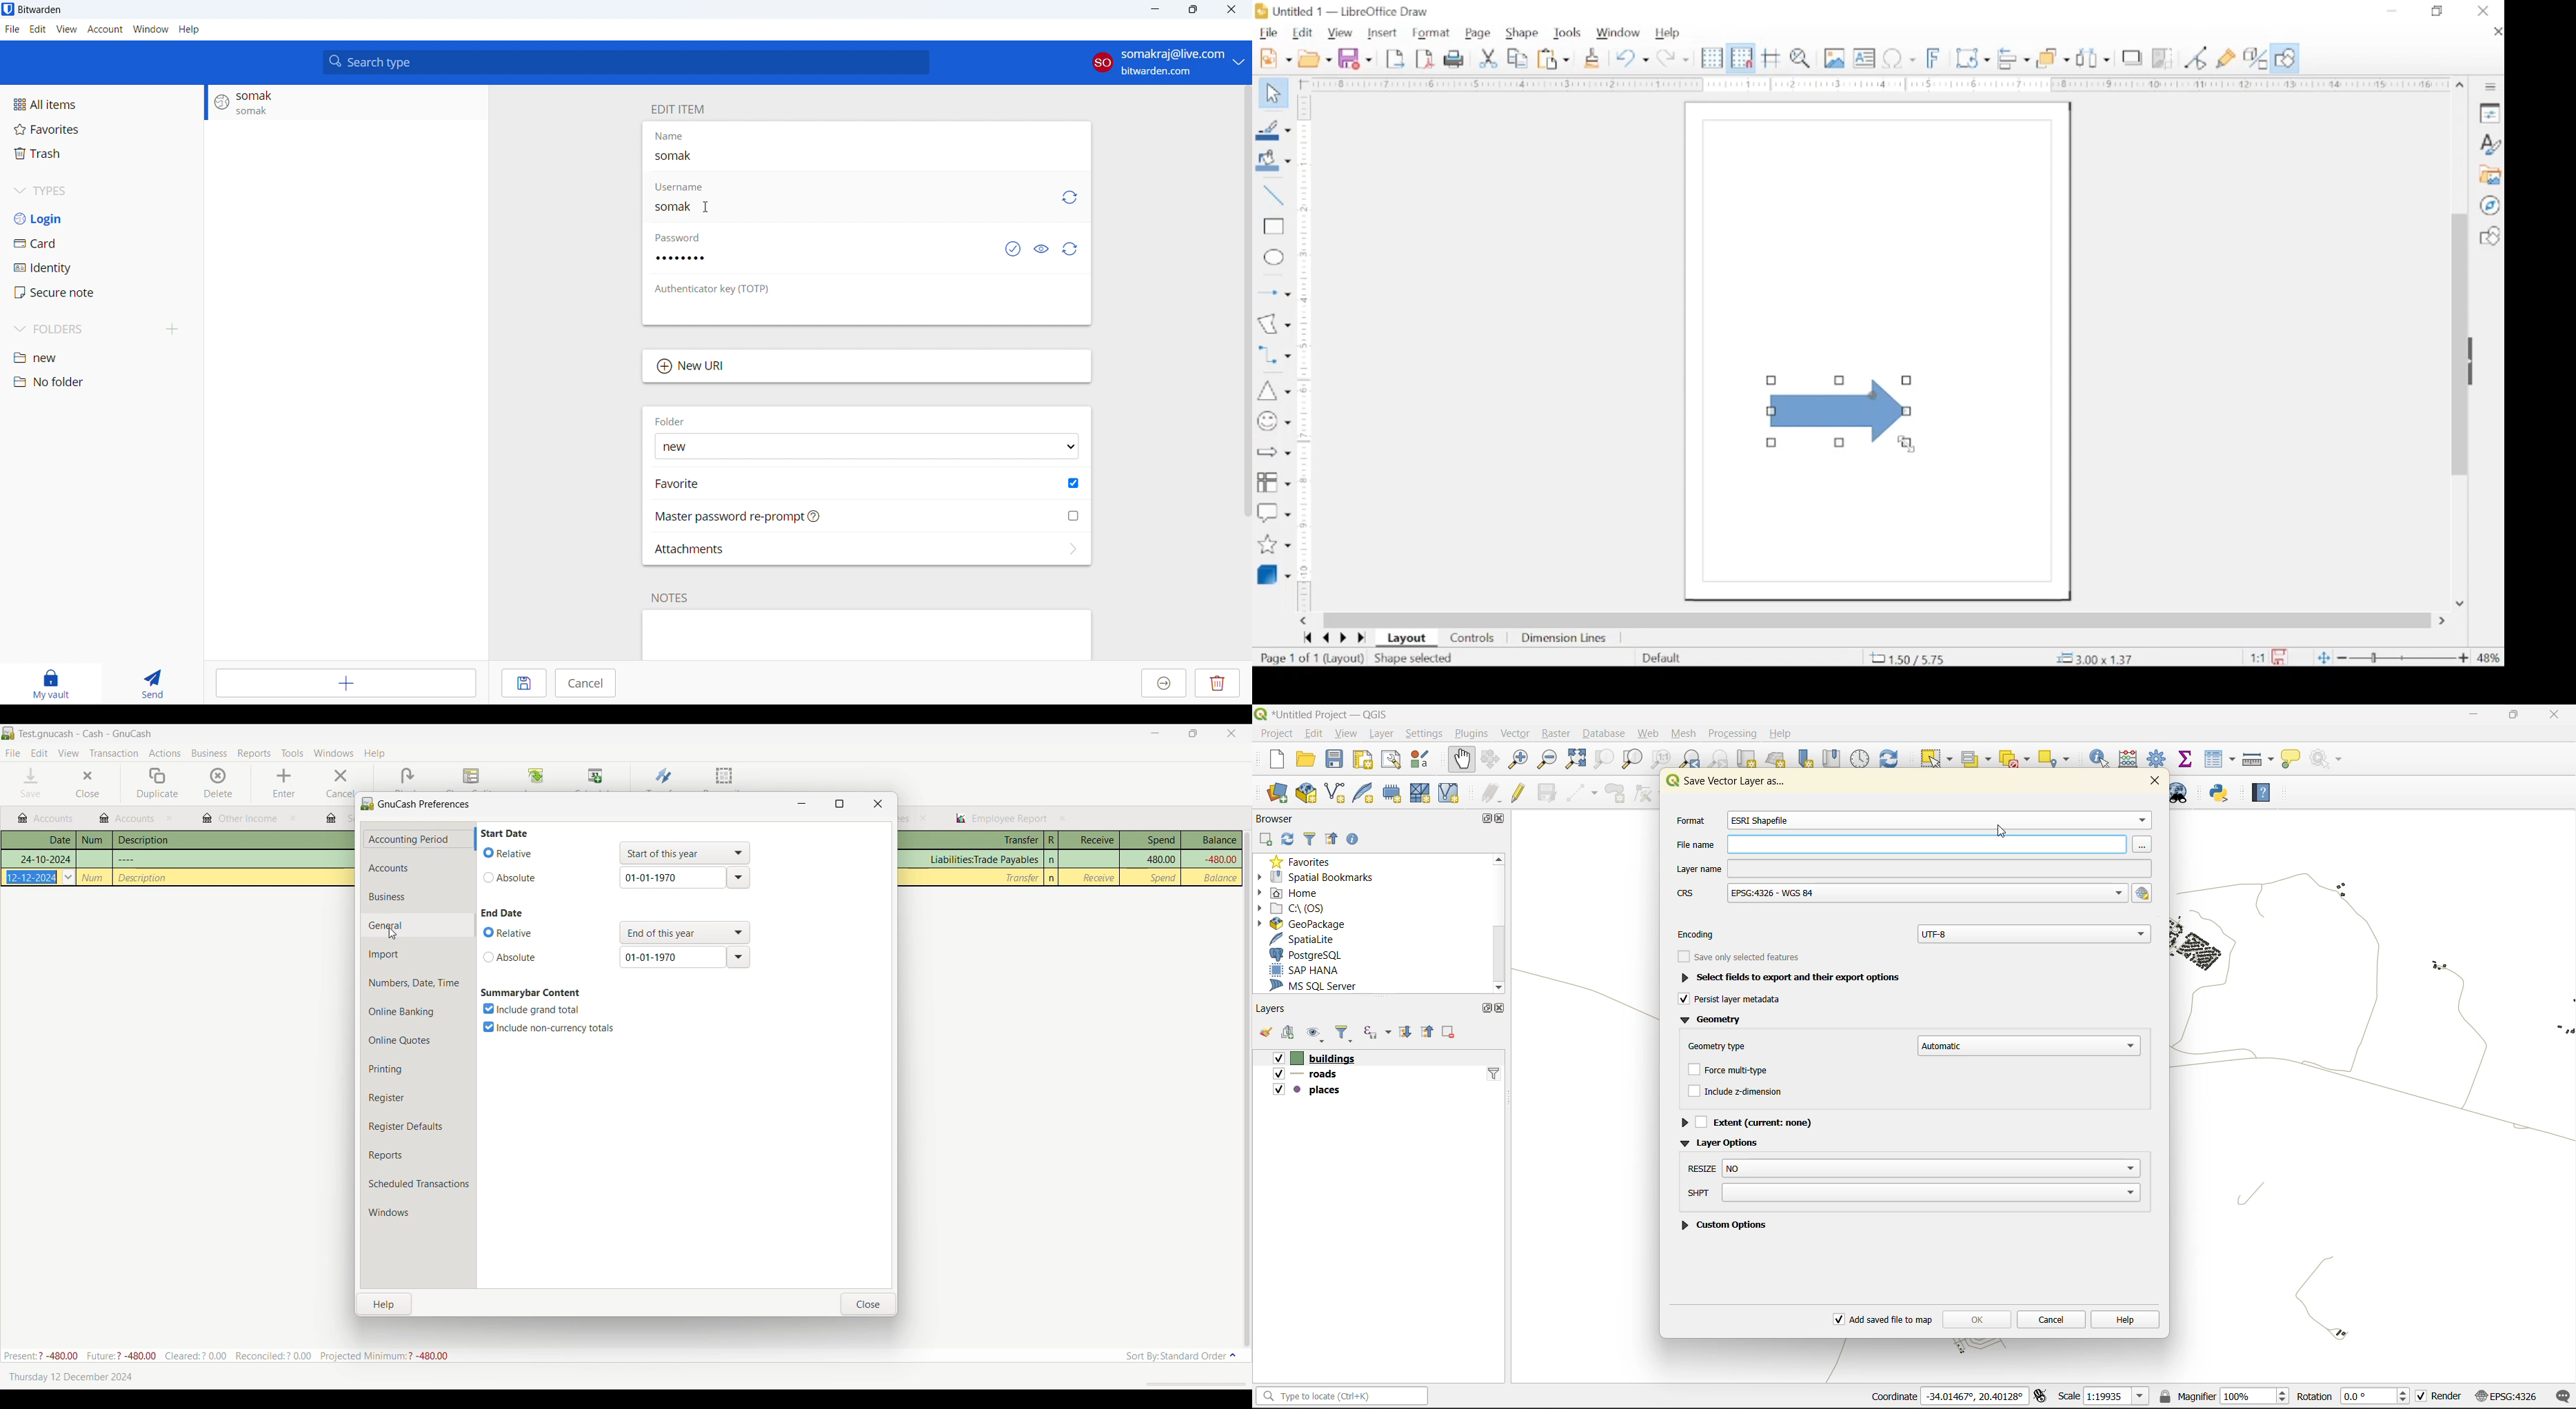  Describe the element at coordinates (1023, 877) in the screenshot. I see `Transfer column` at that location.